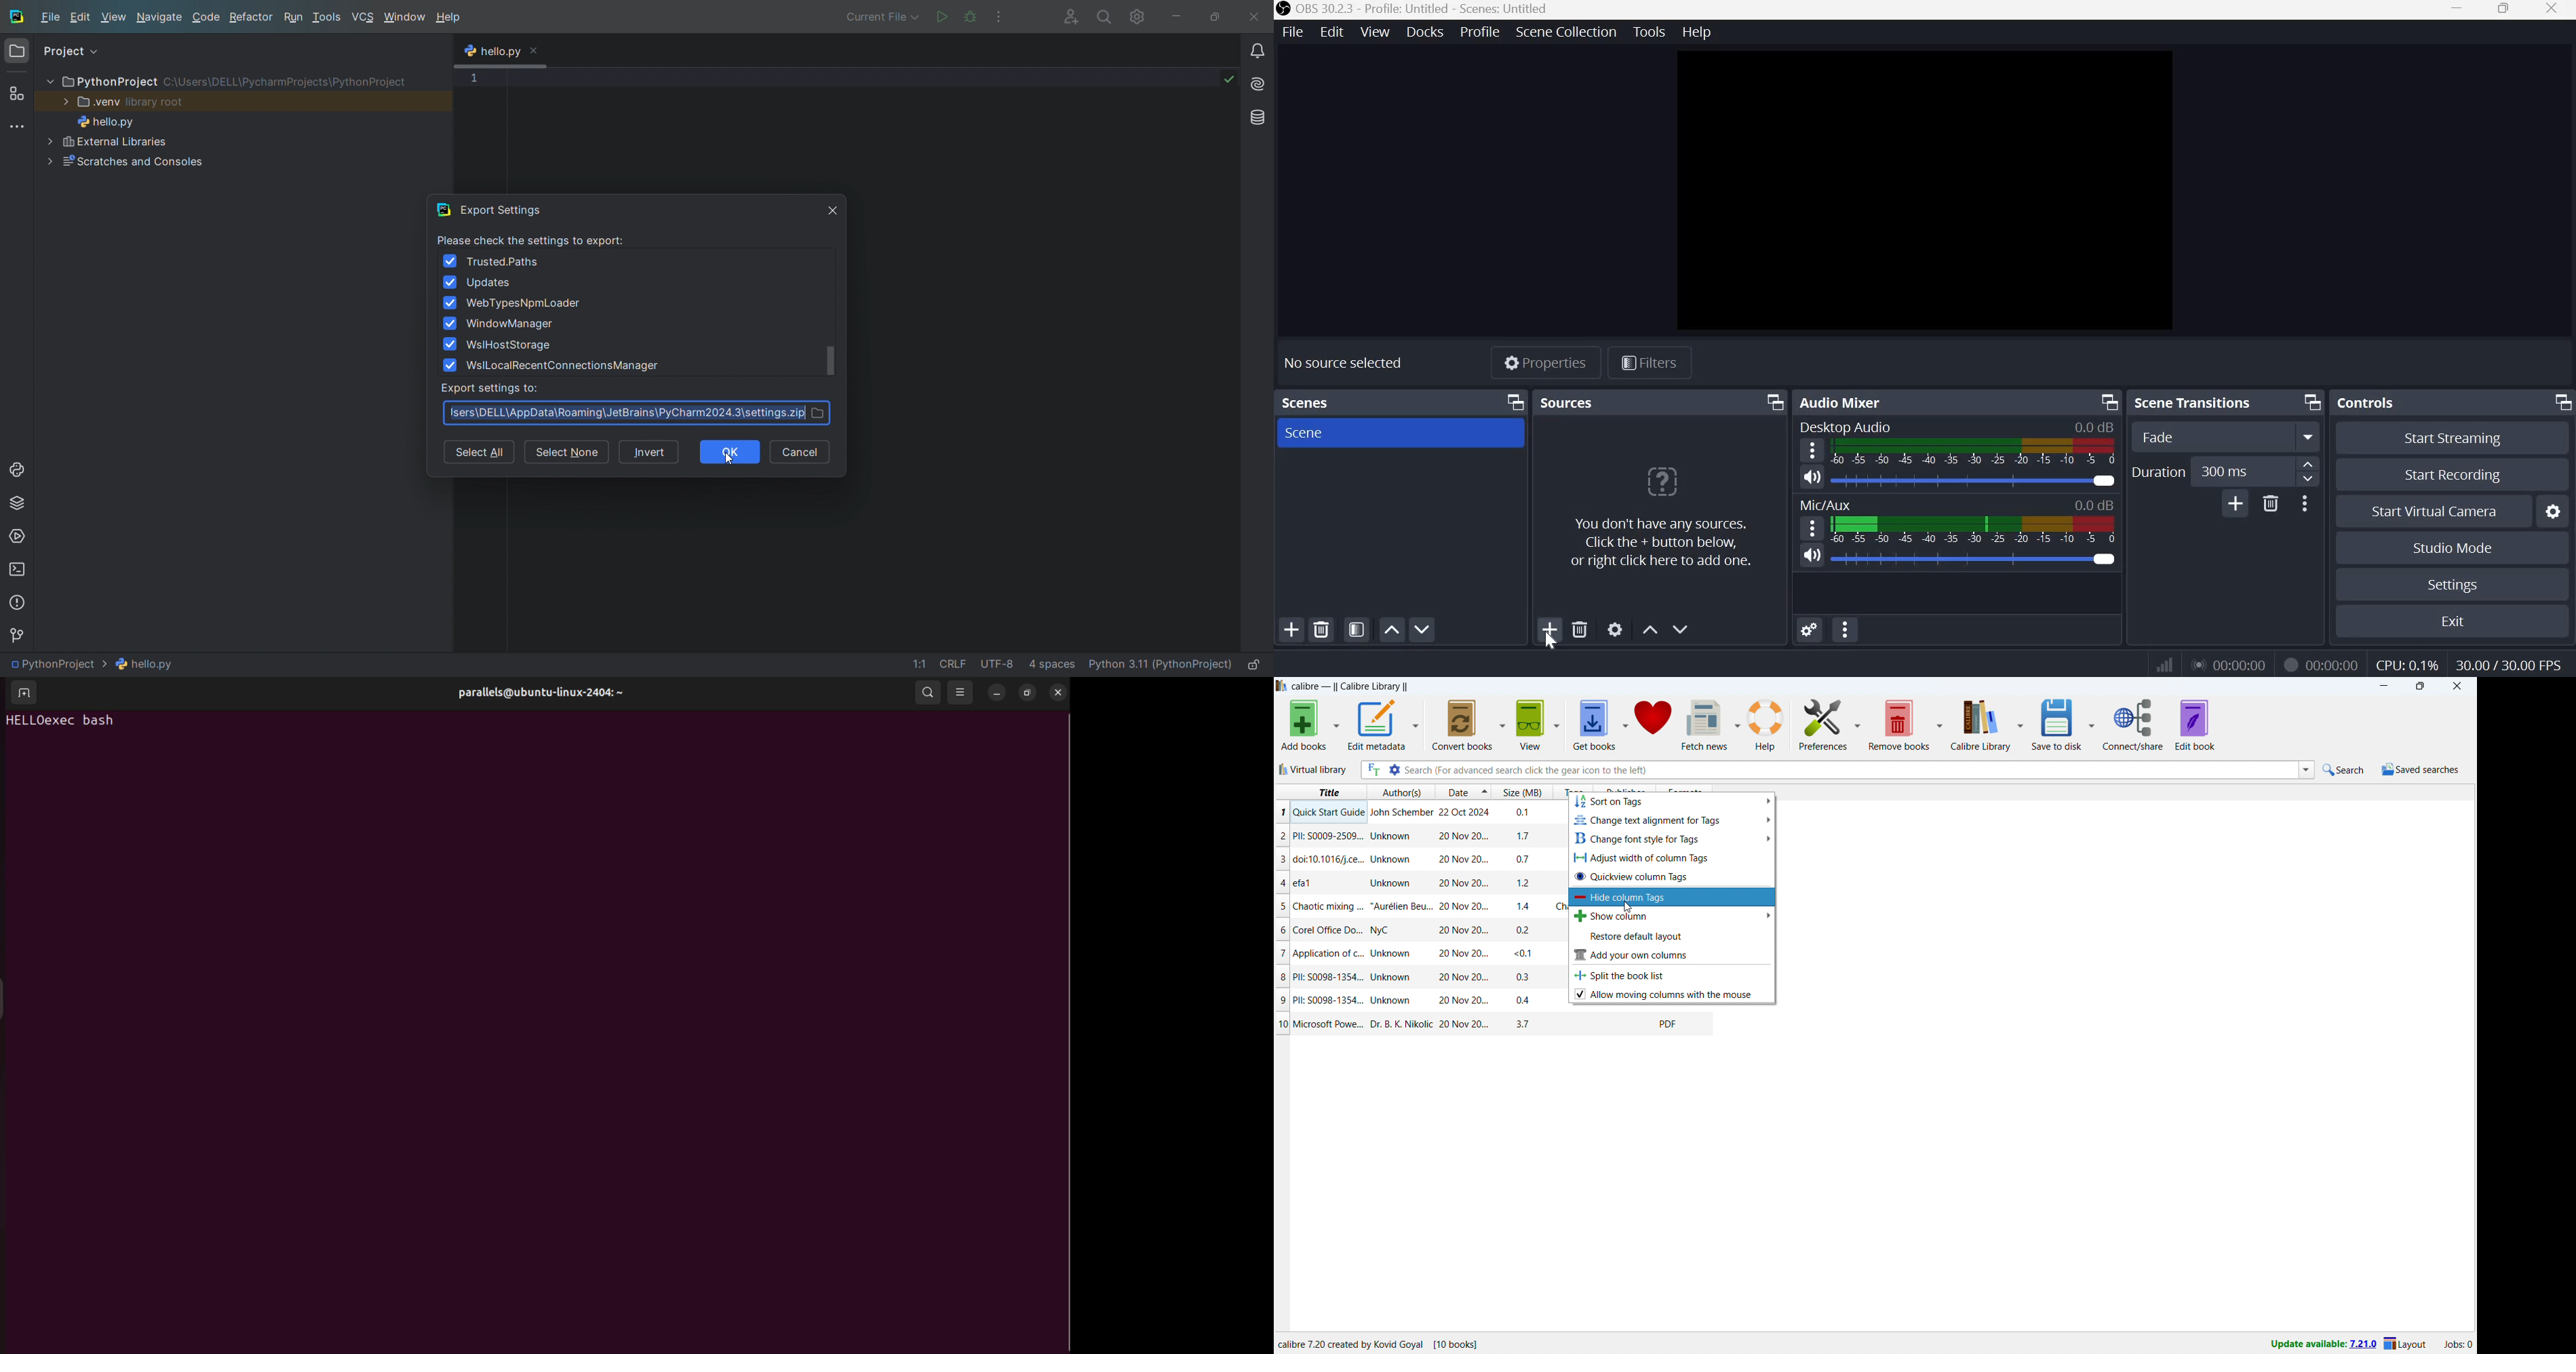  I want to click on 0.0 dB, so click(2094, 427).